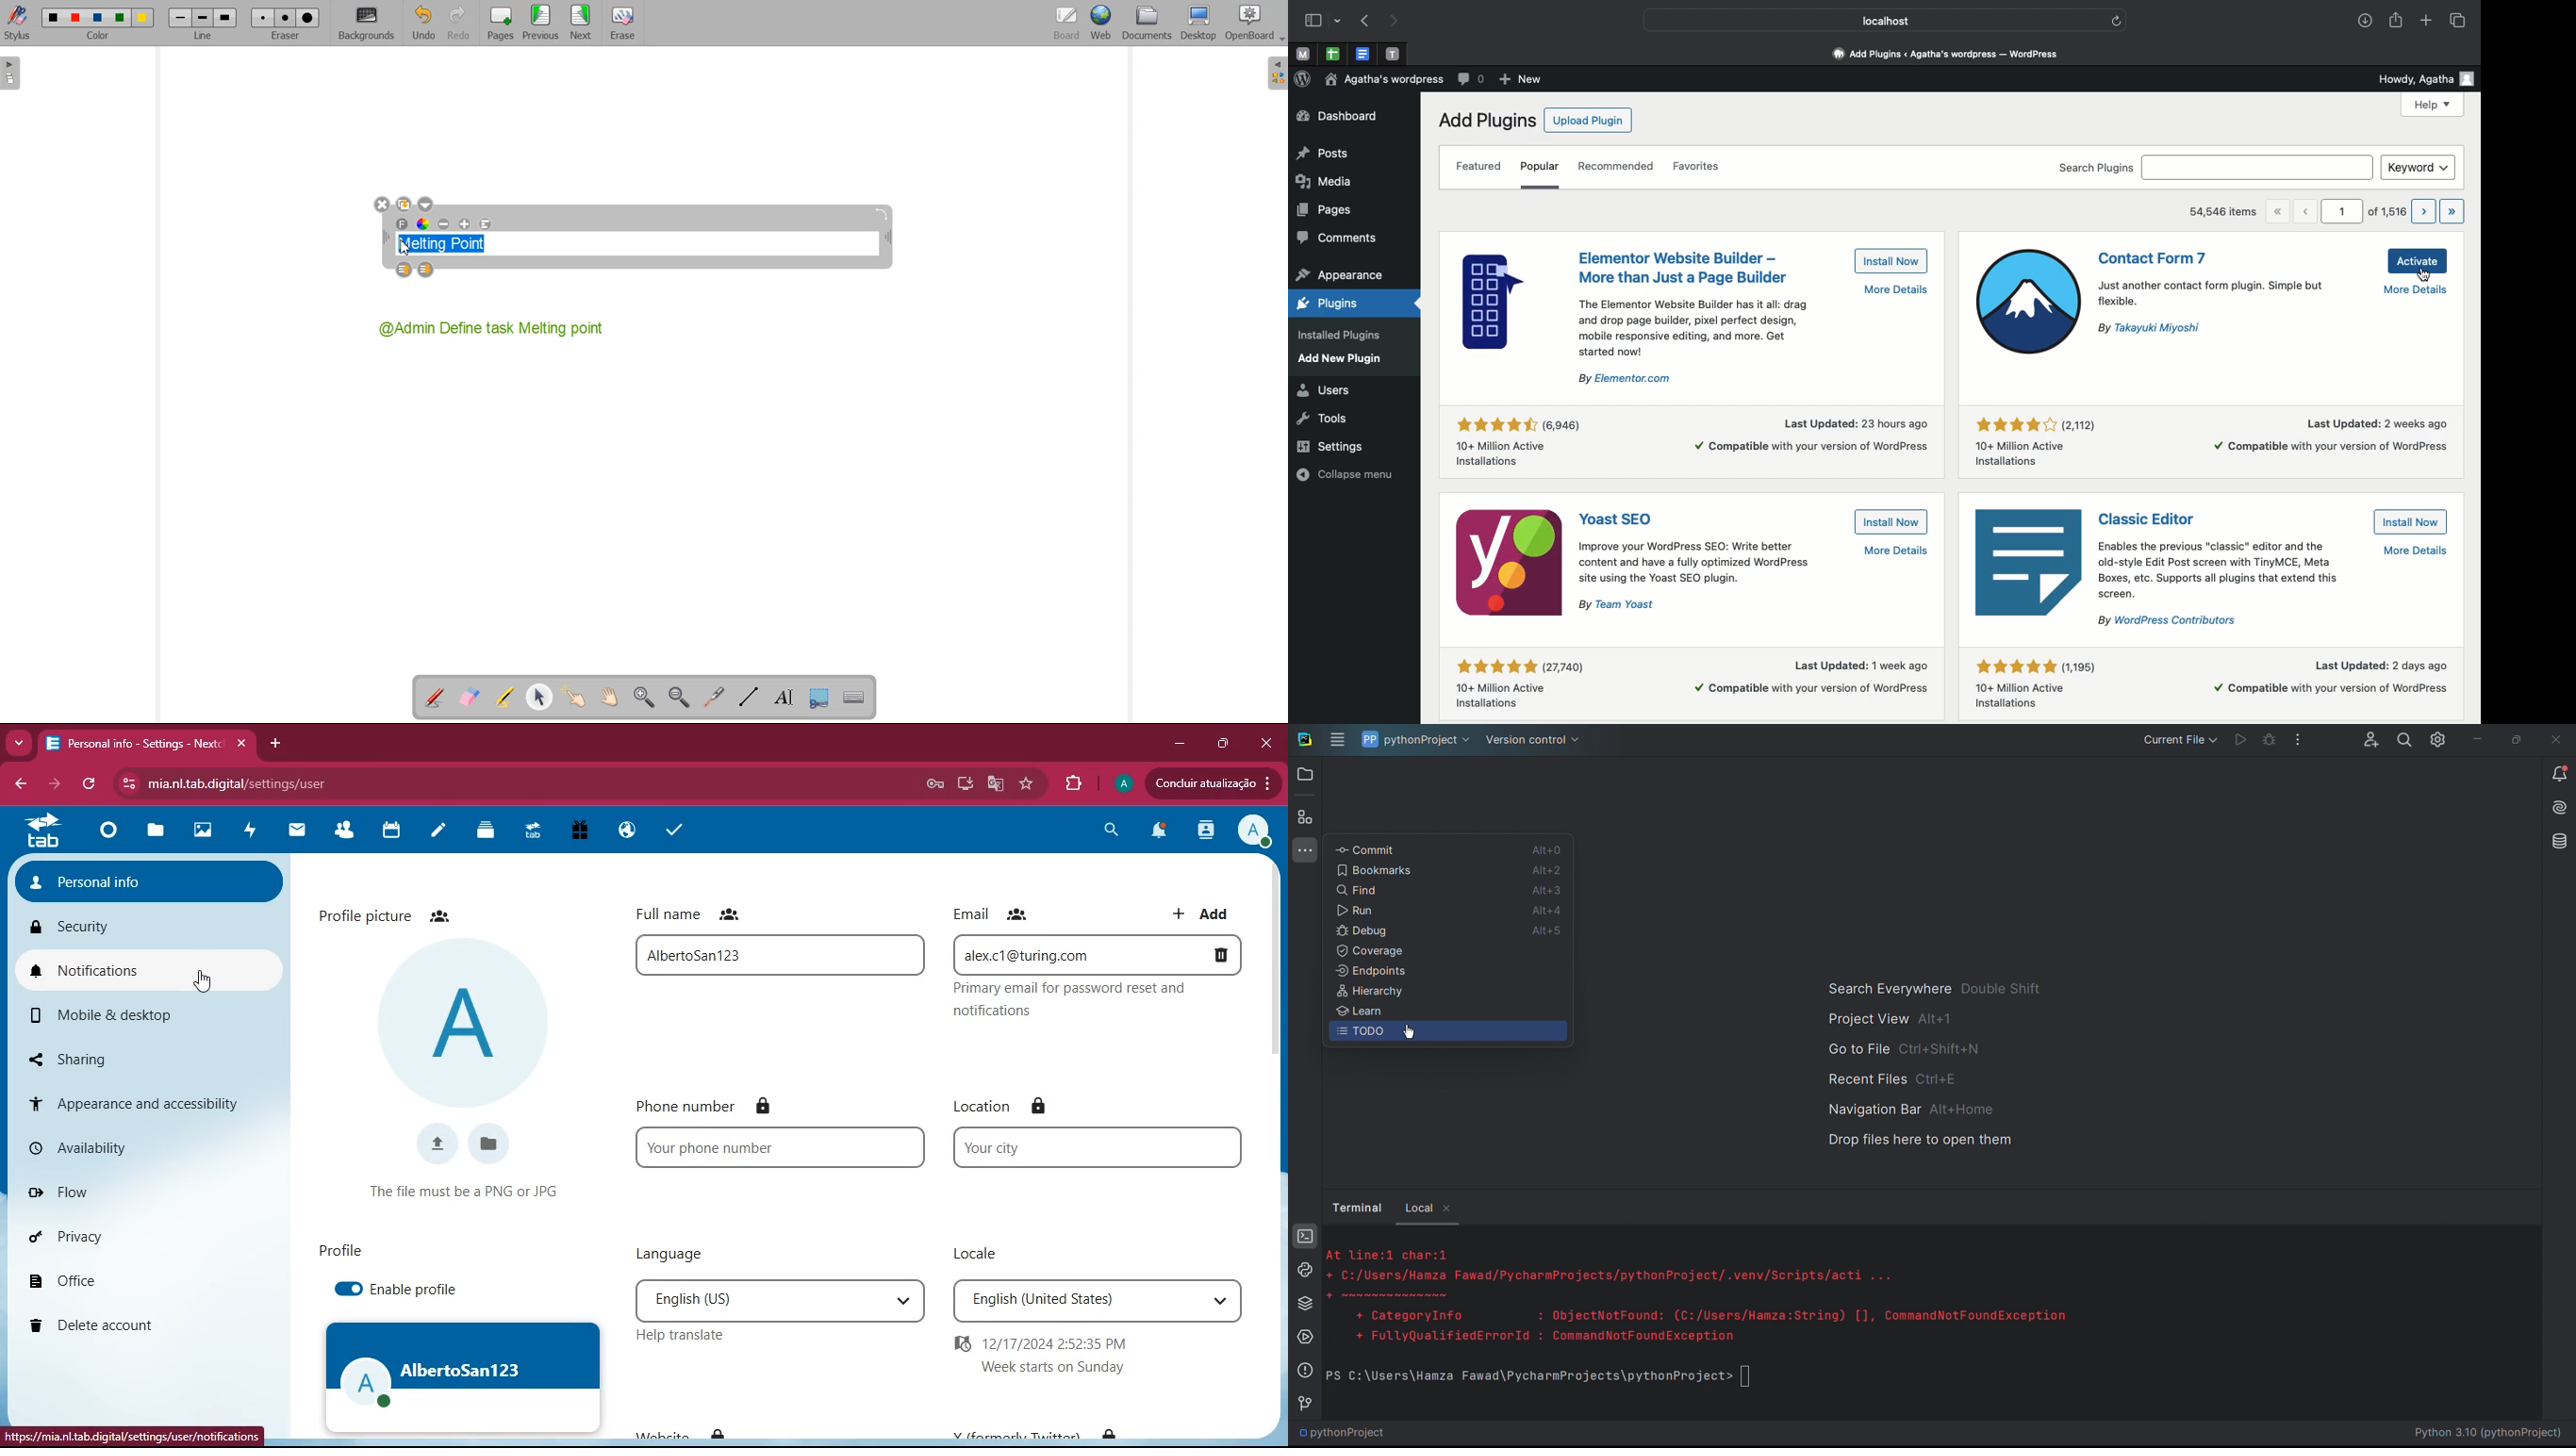 This screenshot has height=1456, width=2576. What do you see at coordinates (298, 831) in the screenshot?
I see `mail` at bounding box center [298, 831].